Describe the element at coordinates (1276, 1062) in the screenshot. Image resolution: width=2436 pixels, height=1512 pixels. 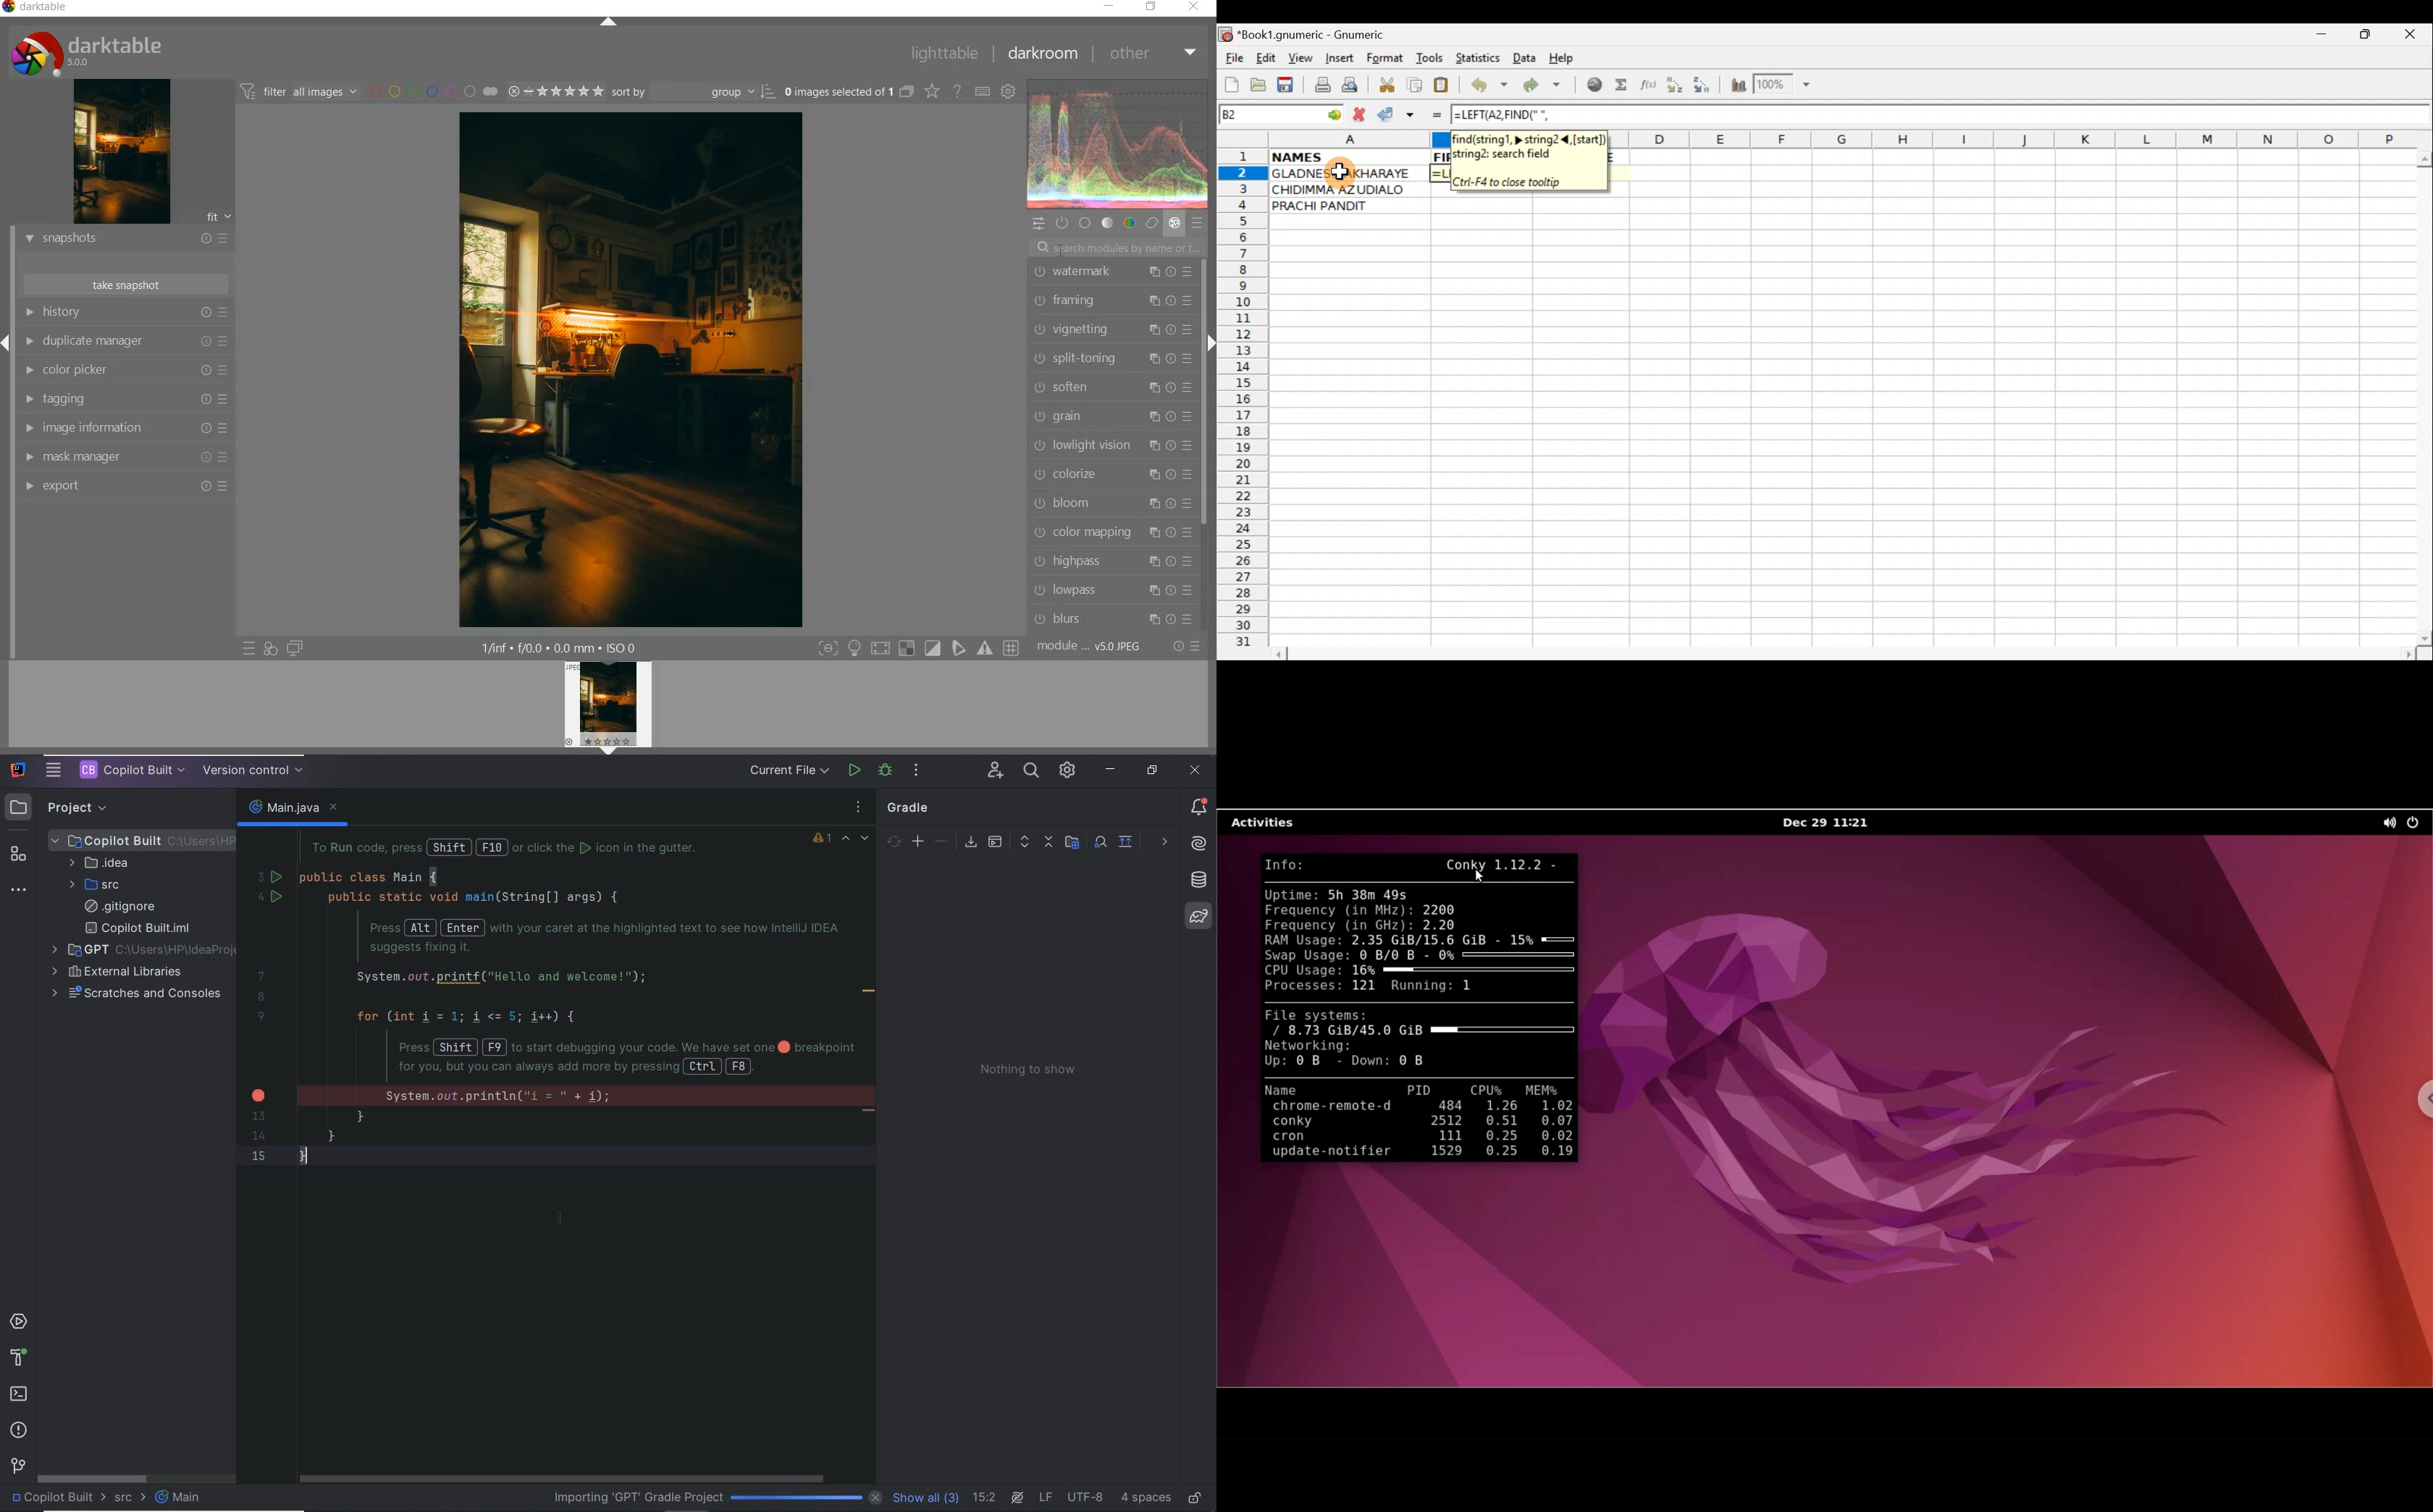
I see `up:` at that location.